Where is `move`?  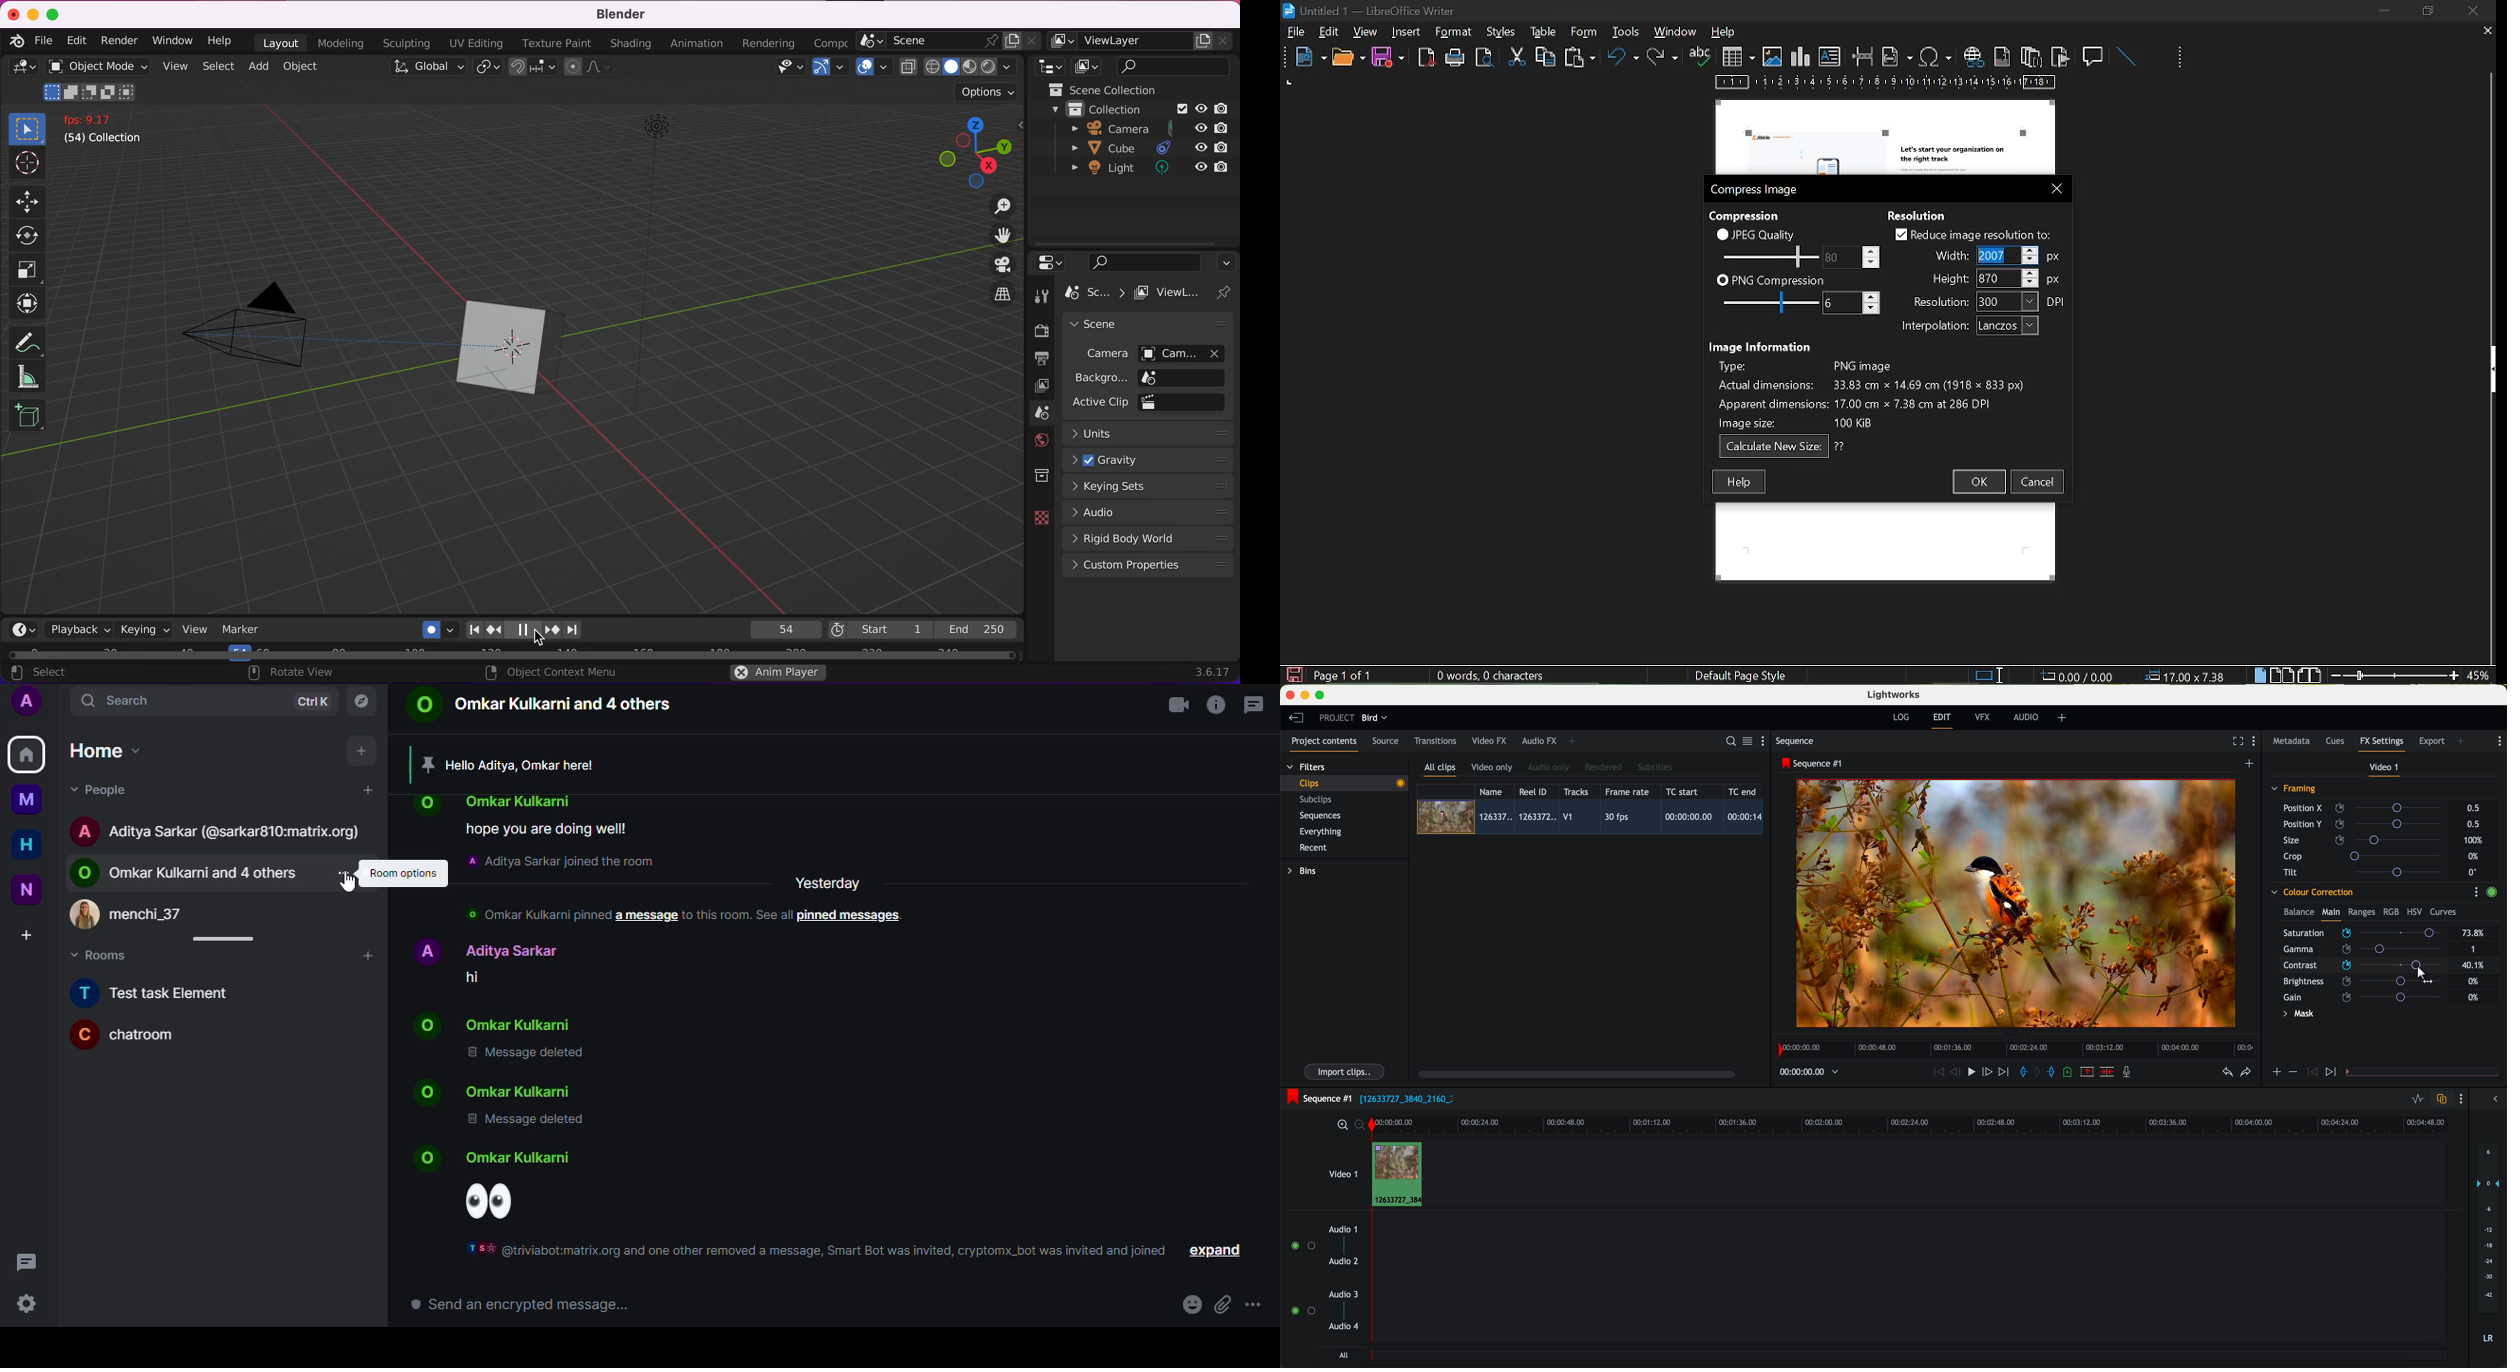 move is located at coordinates (29, 201).